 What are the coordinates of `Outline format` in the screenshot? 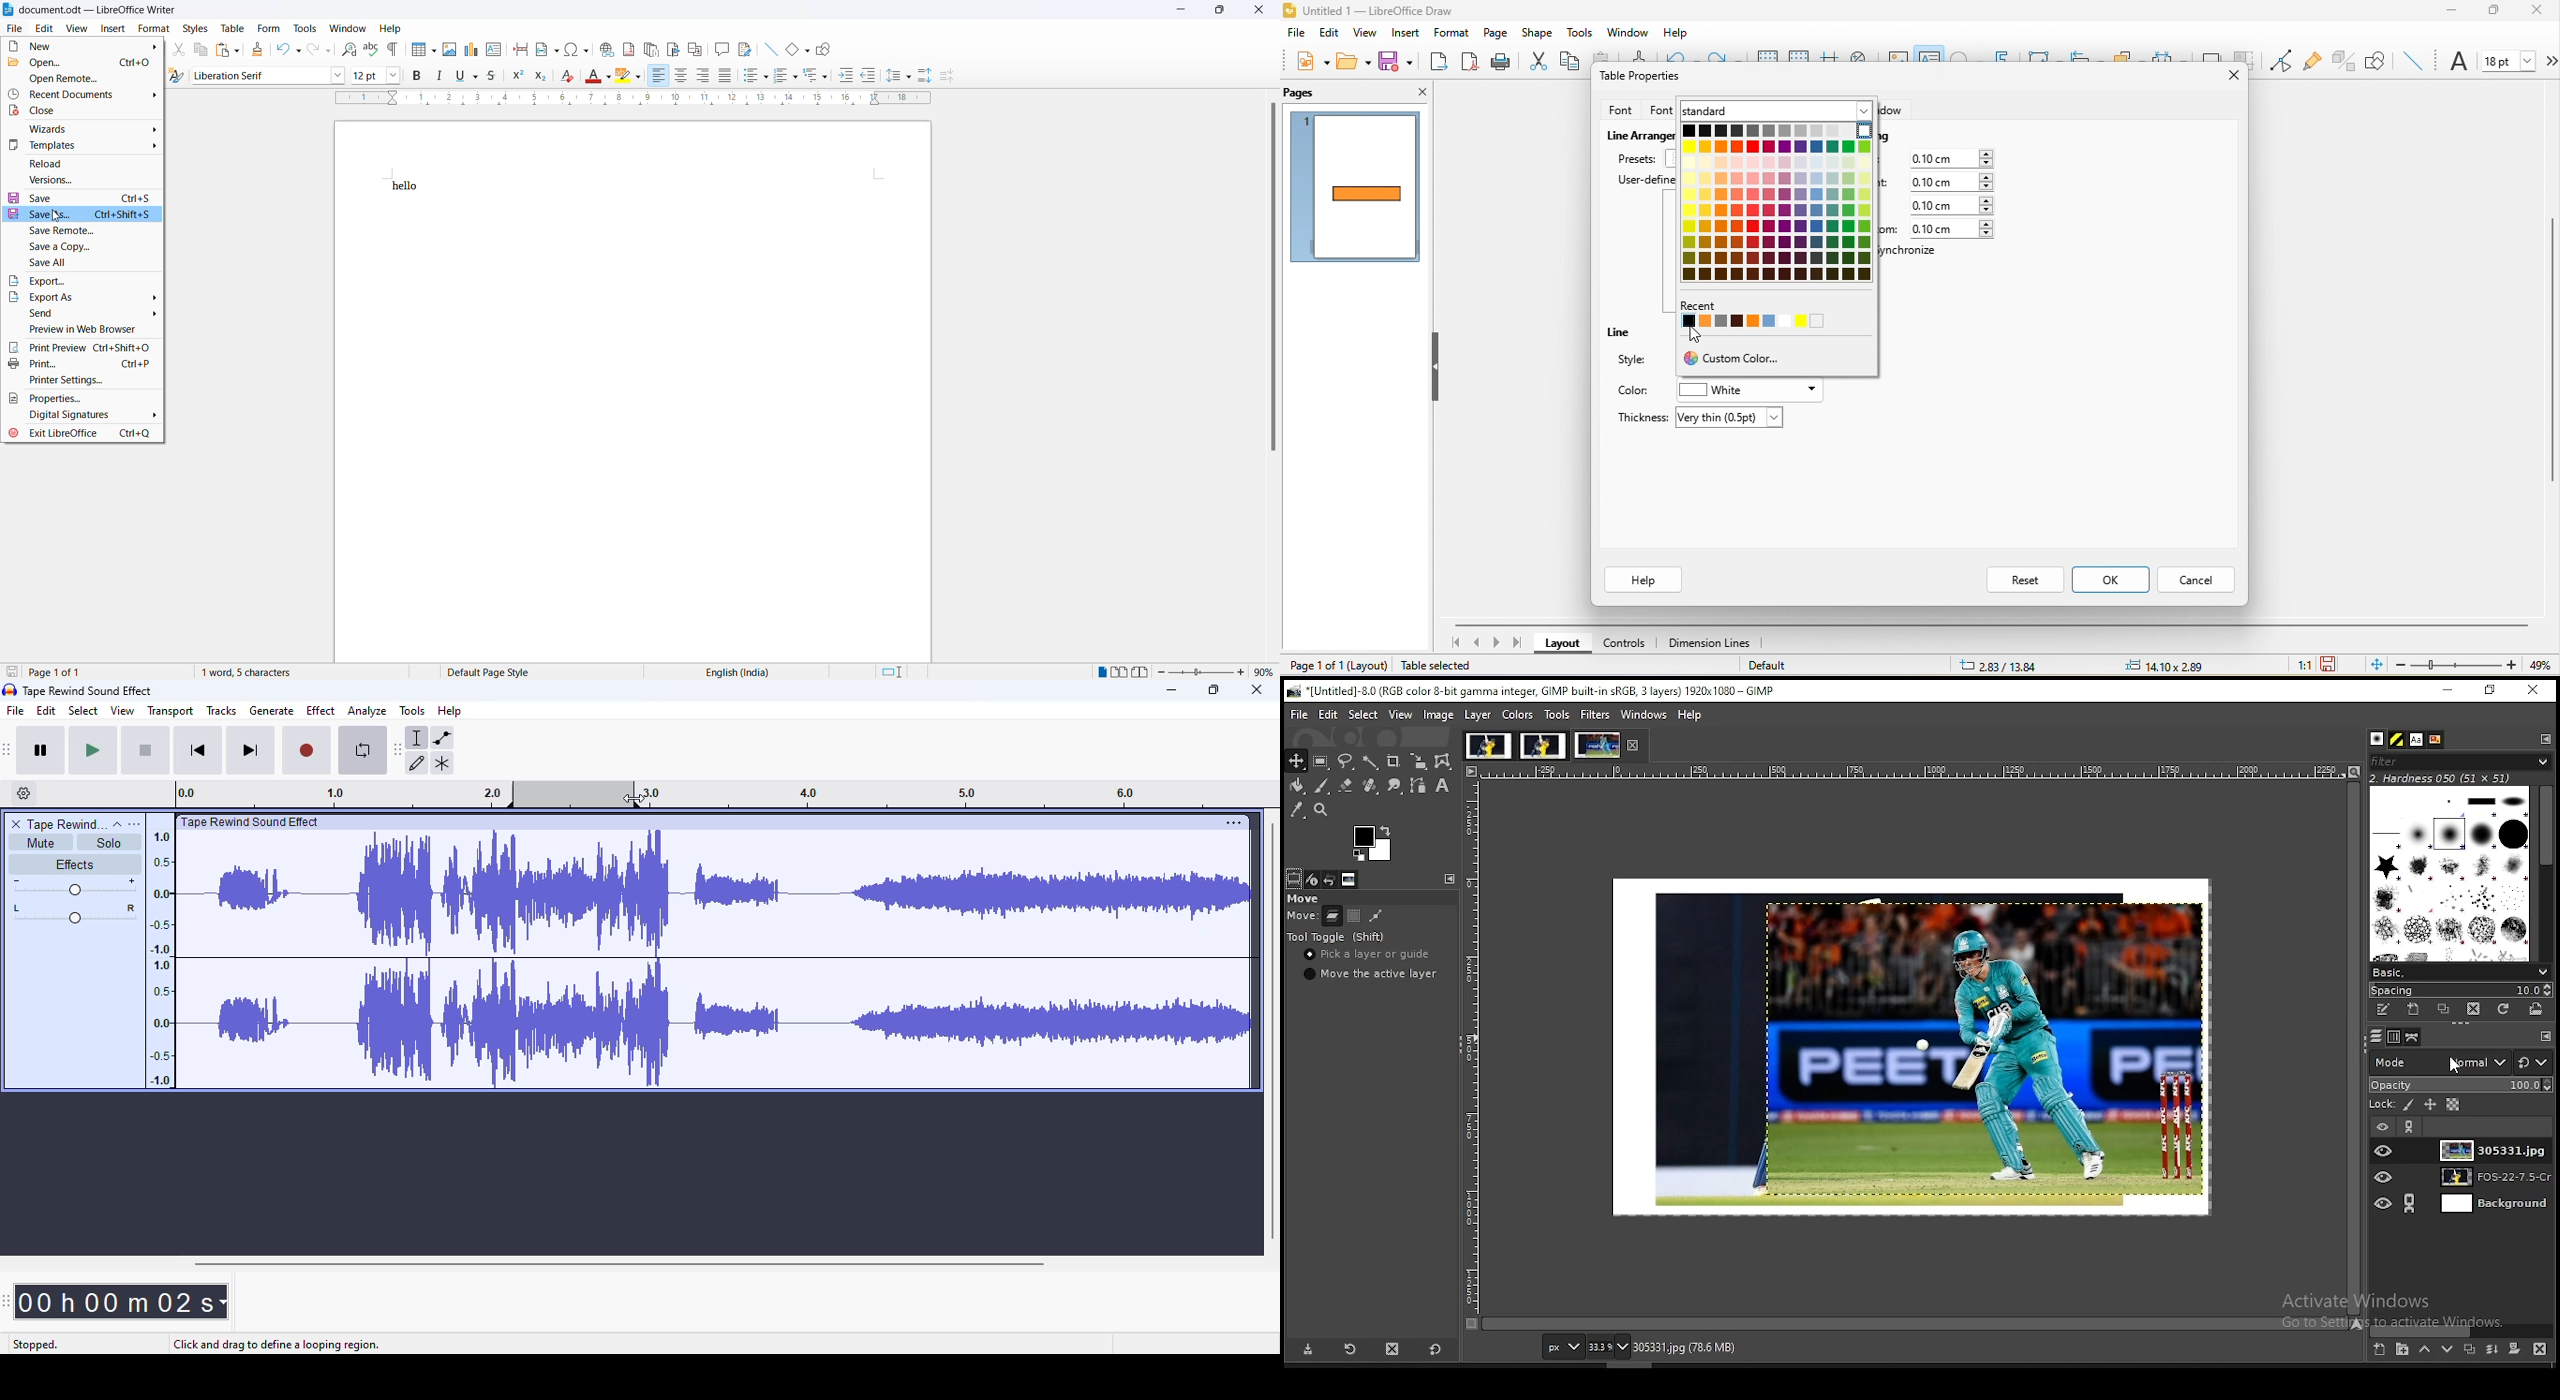 It's located at (817, 76).